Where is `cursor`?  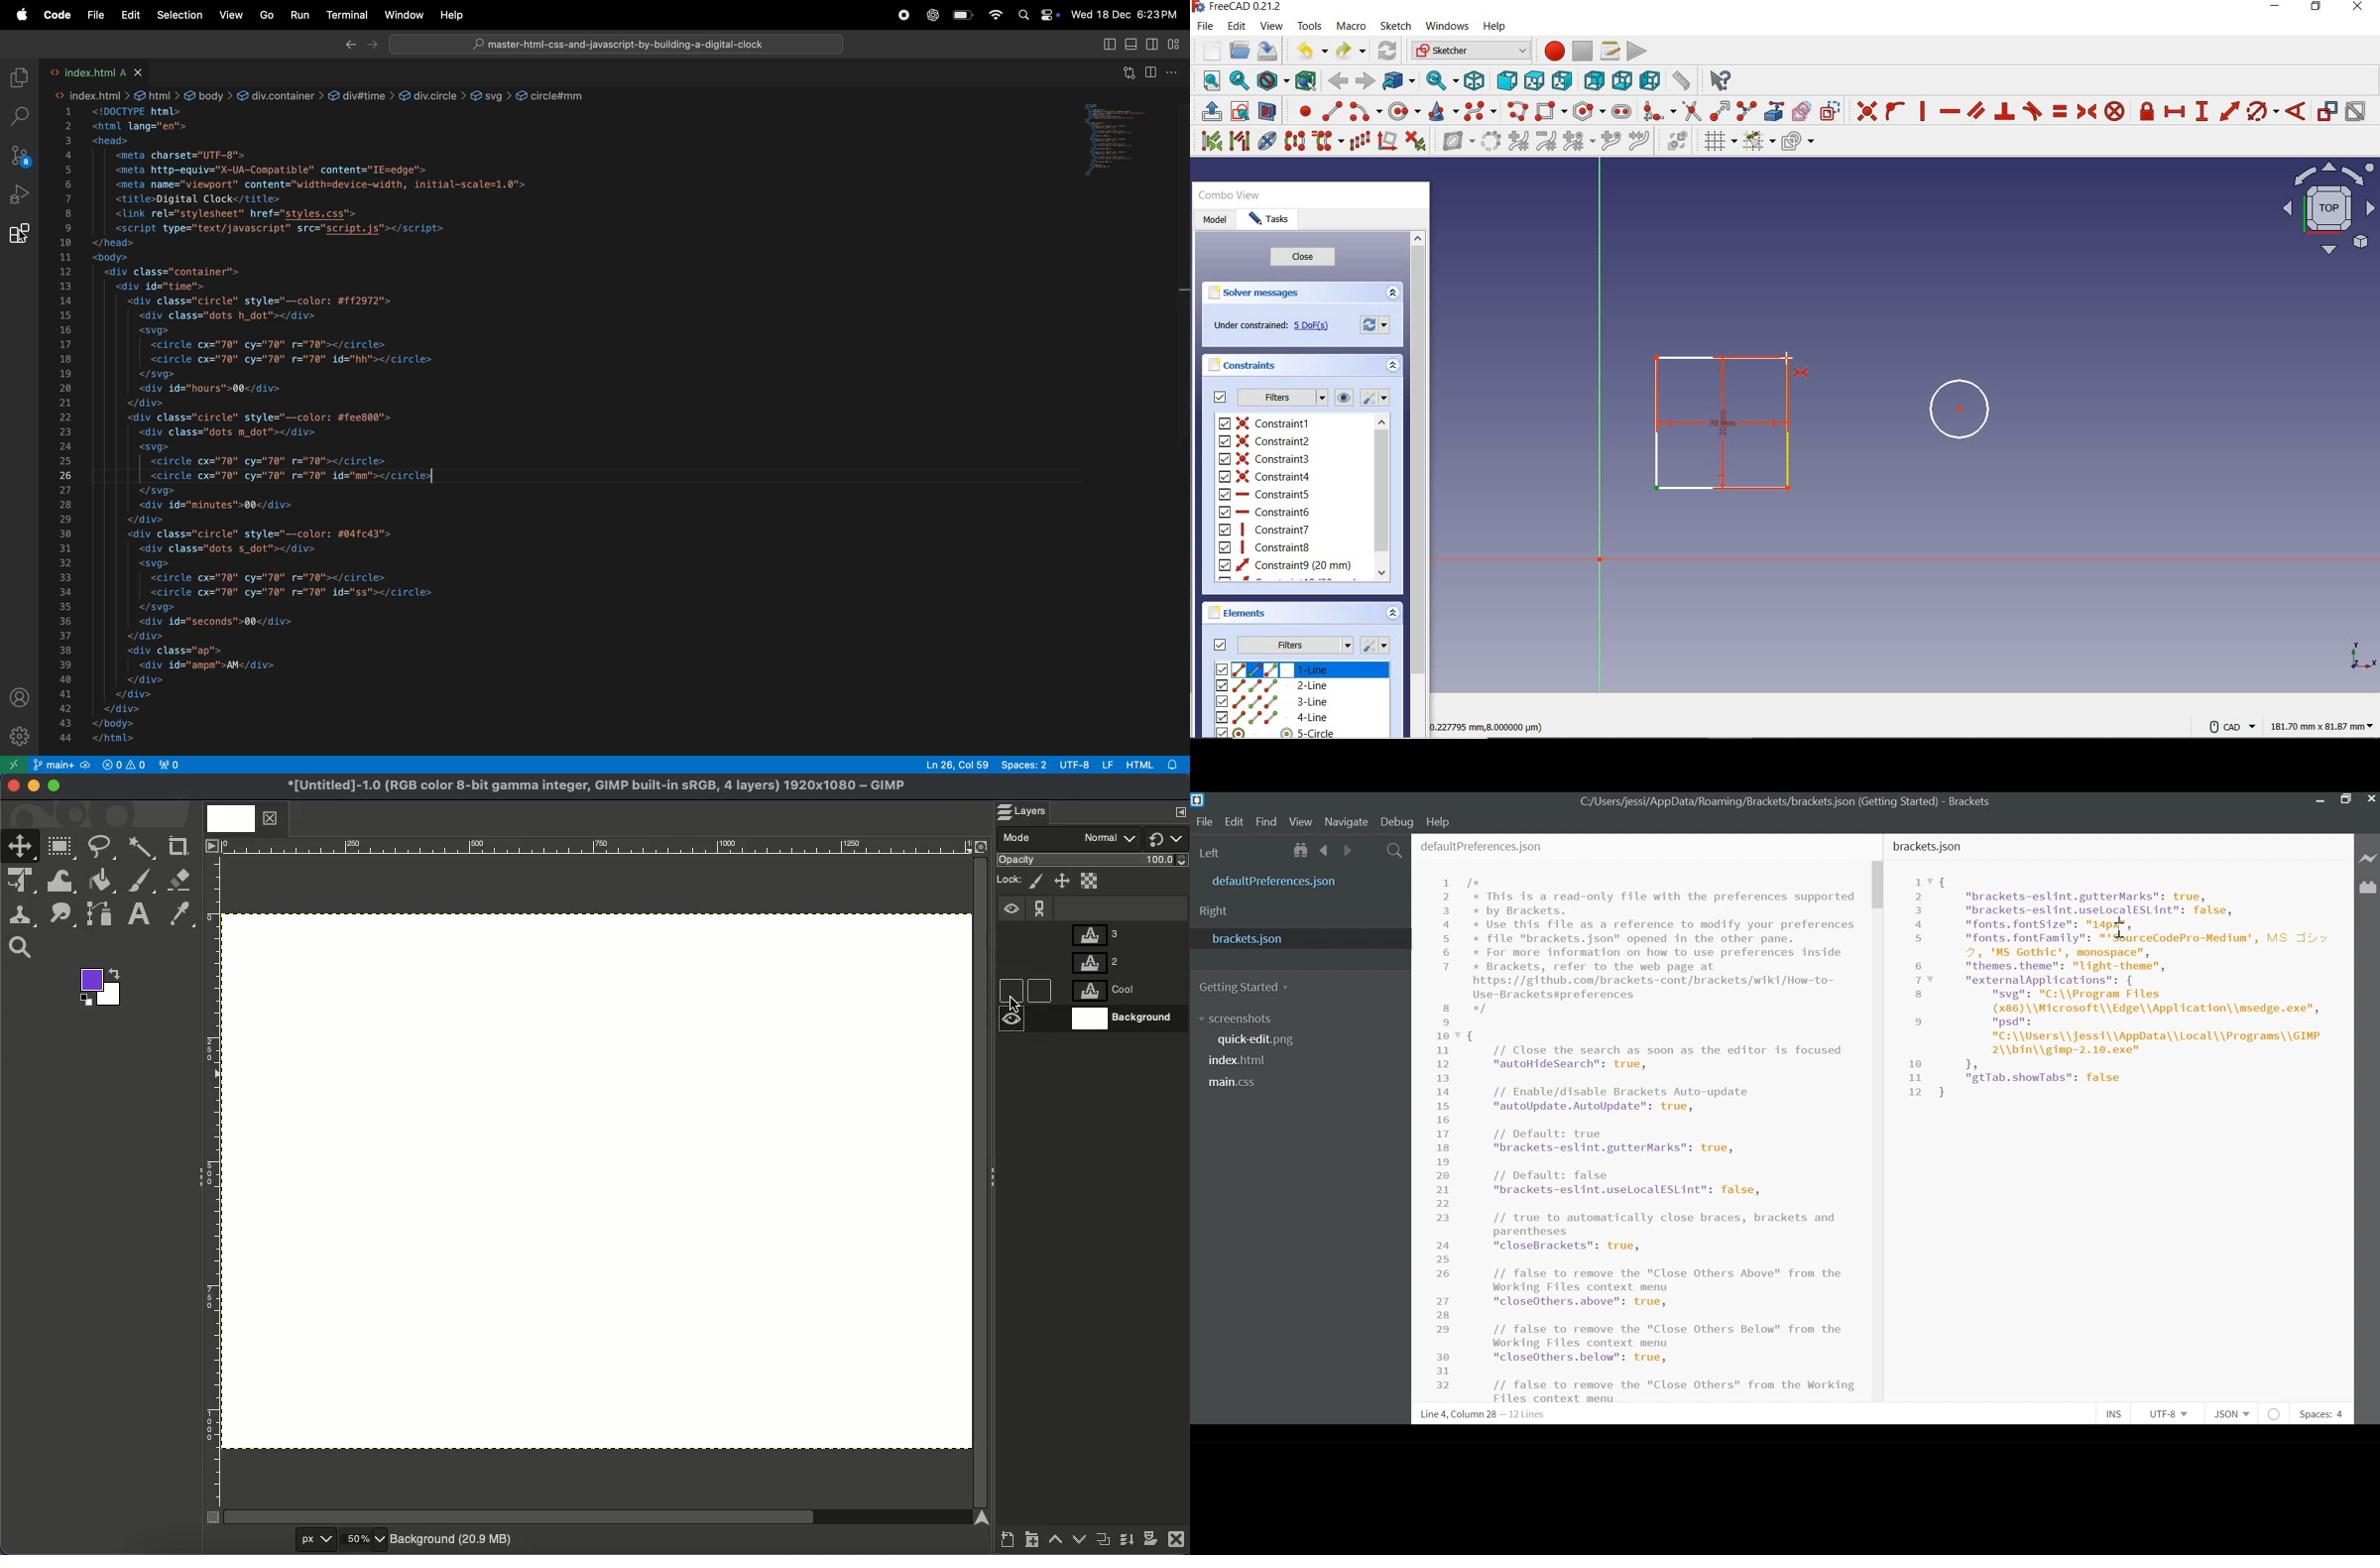 cursor is located at coordinates (21, 237).